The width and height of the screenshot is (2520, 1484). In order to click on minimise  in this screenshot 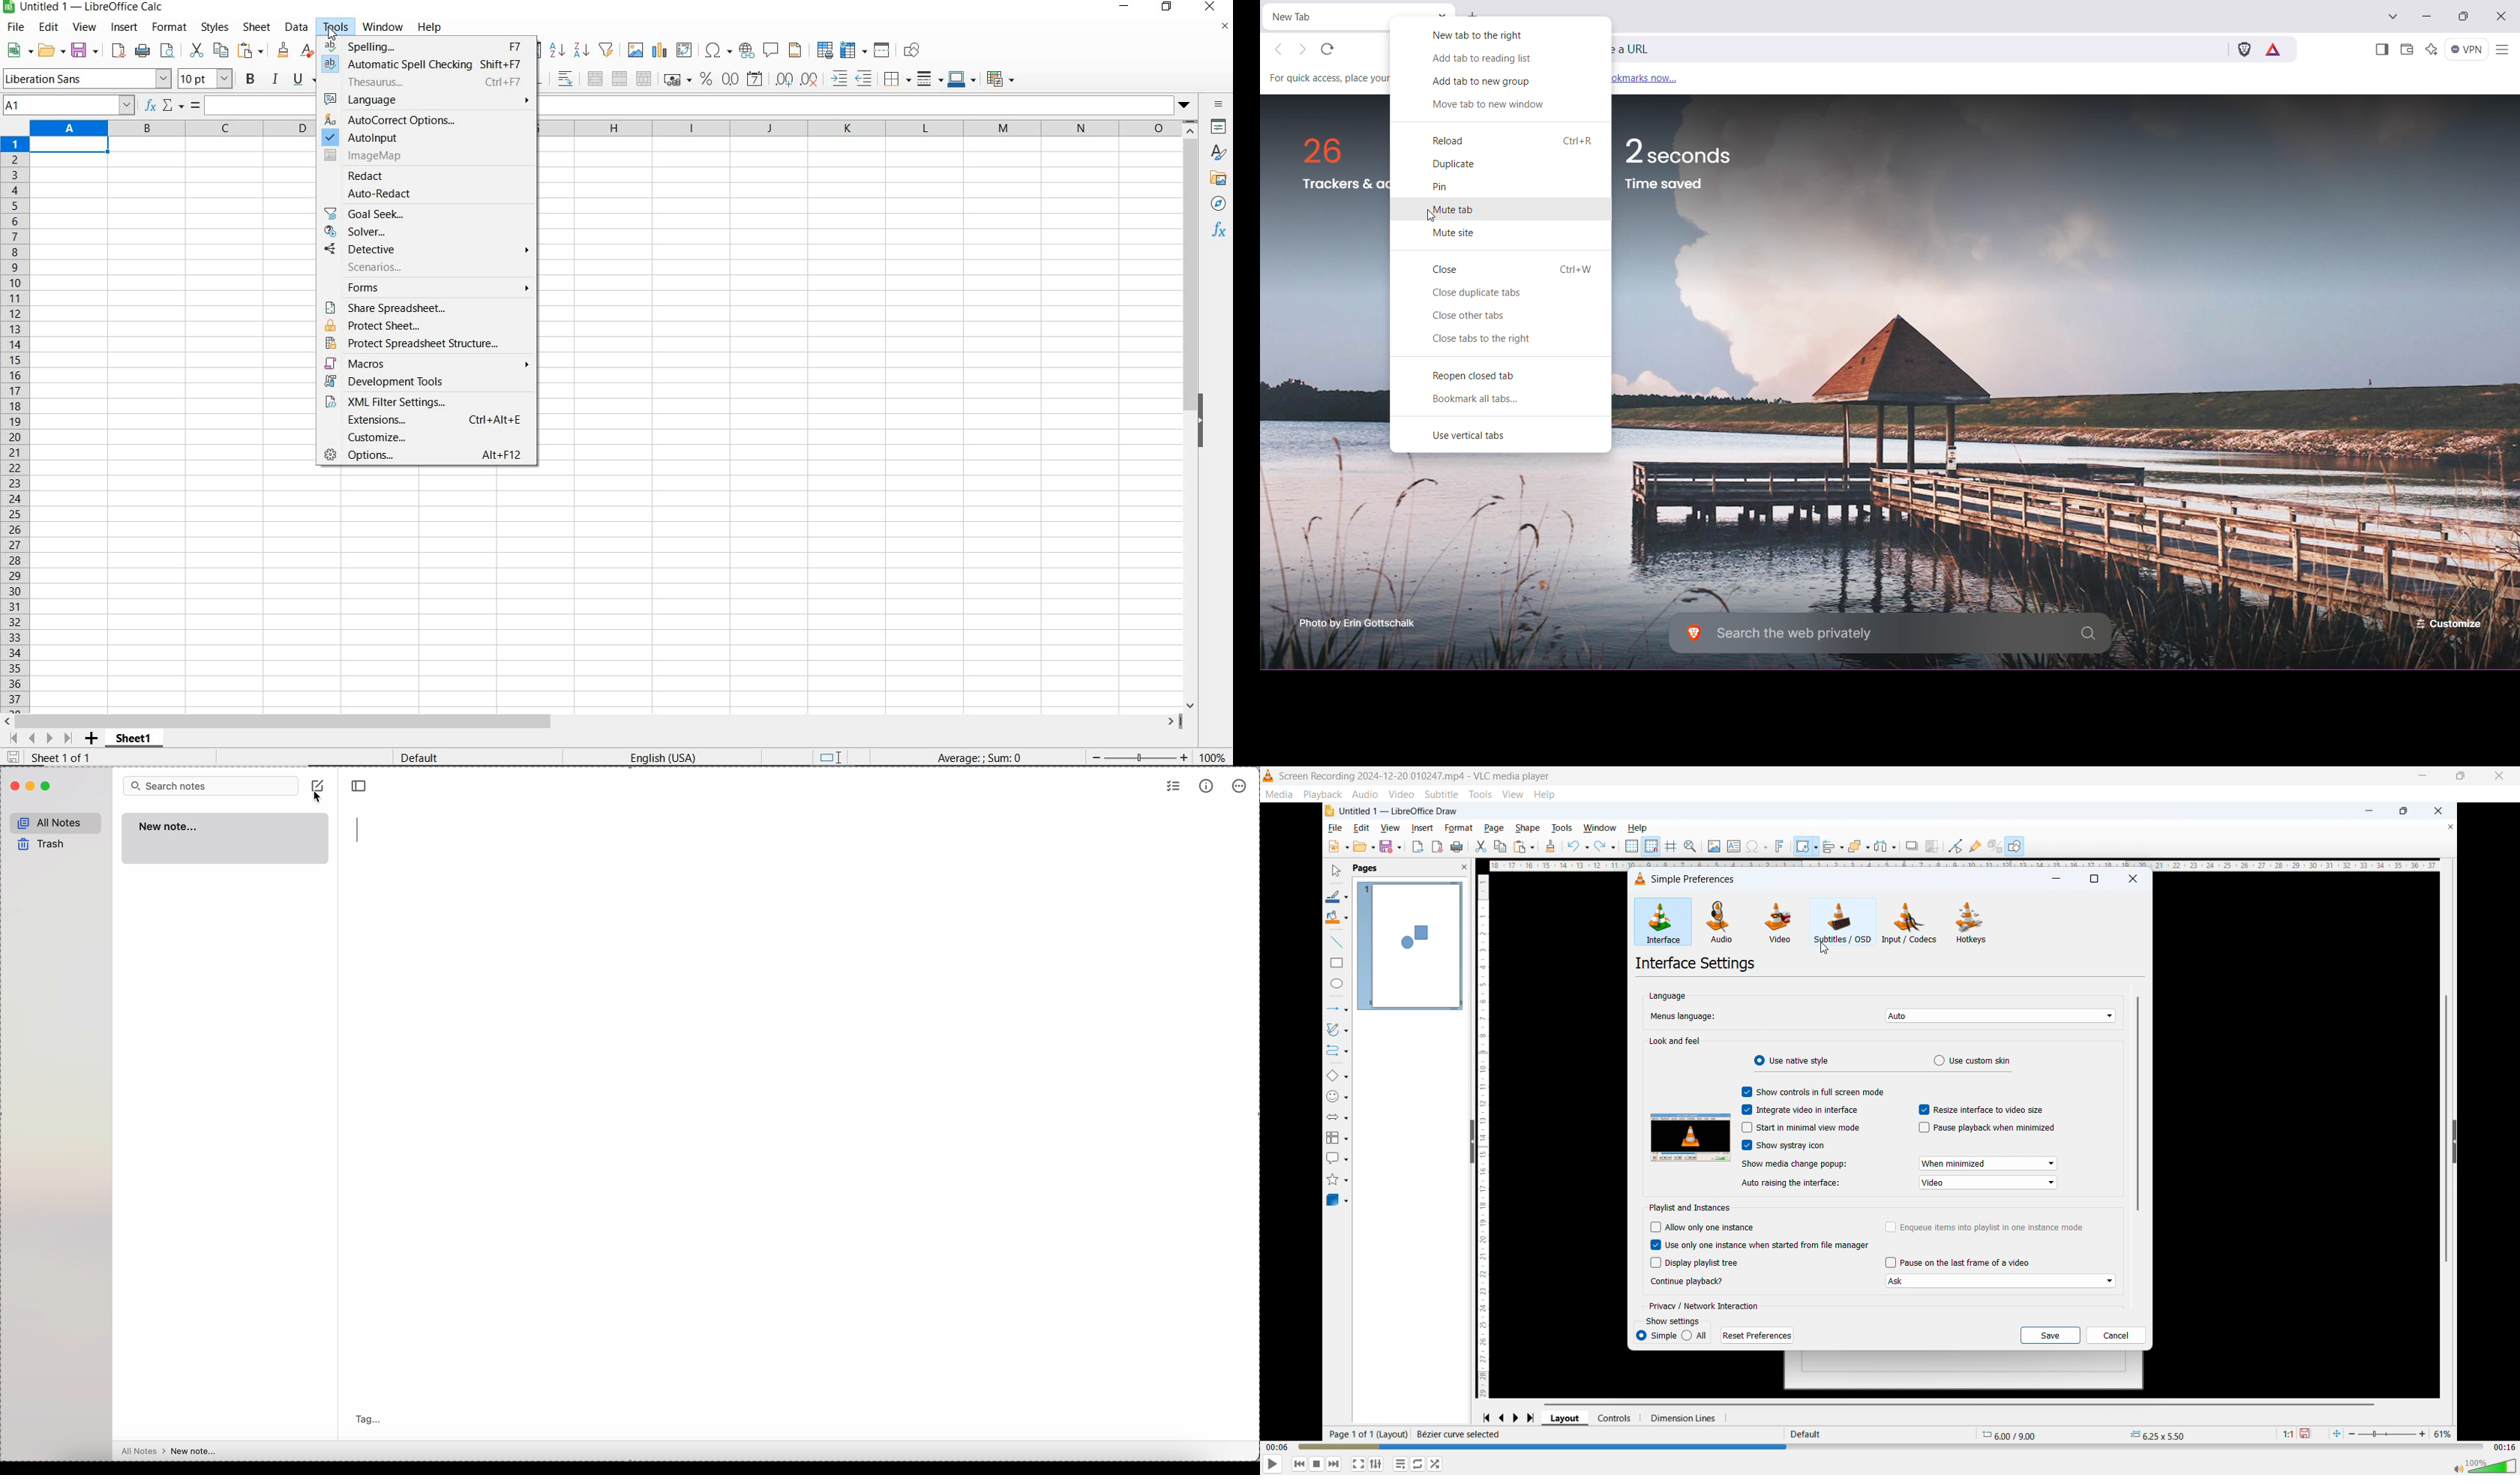, I will do `click(2056, 881)`.